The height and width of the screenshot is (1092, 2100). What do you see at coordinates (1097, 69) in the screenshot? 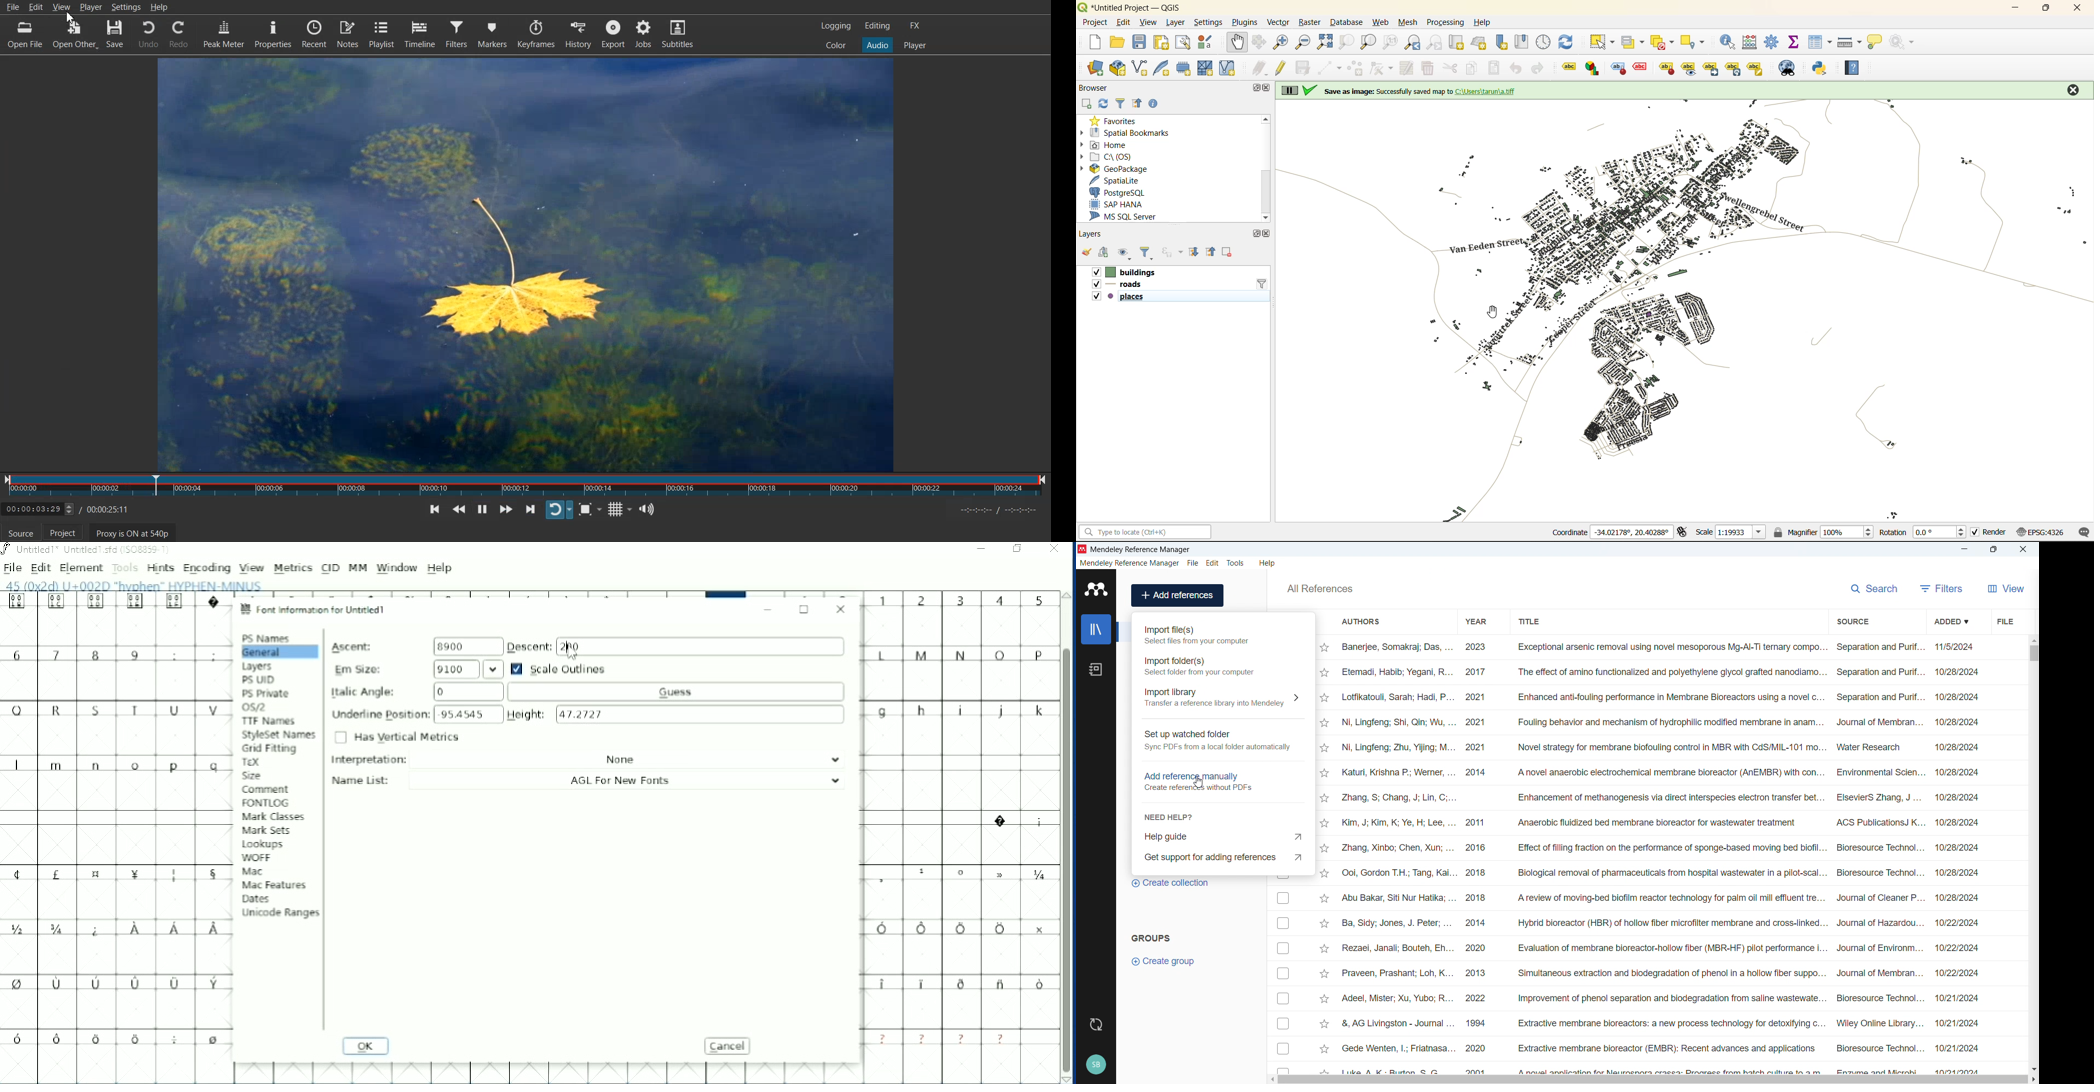
I see `open data source manager` at bounding box center [1097, 69].